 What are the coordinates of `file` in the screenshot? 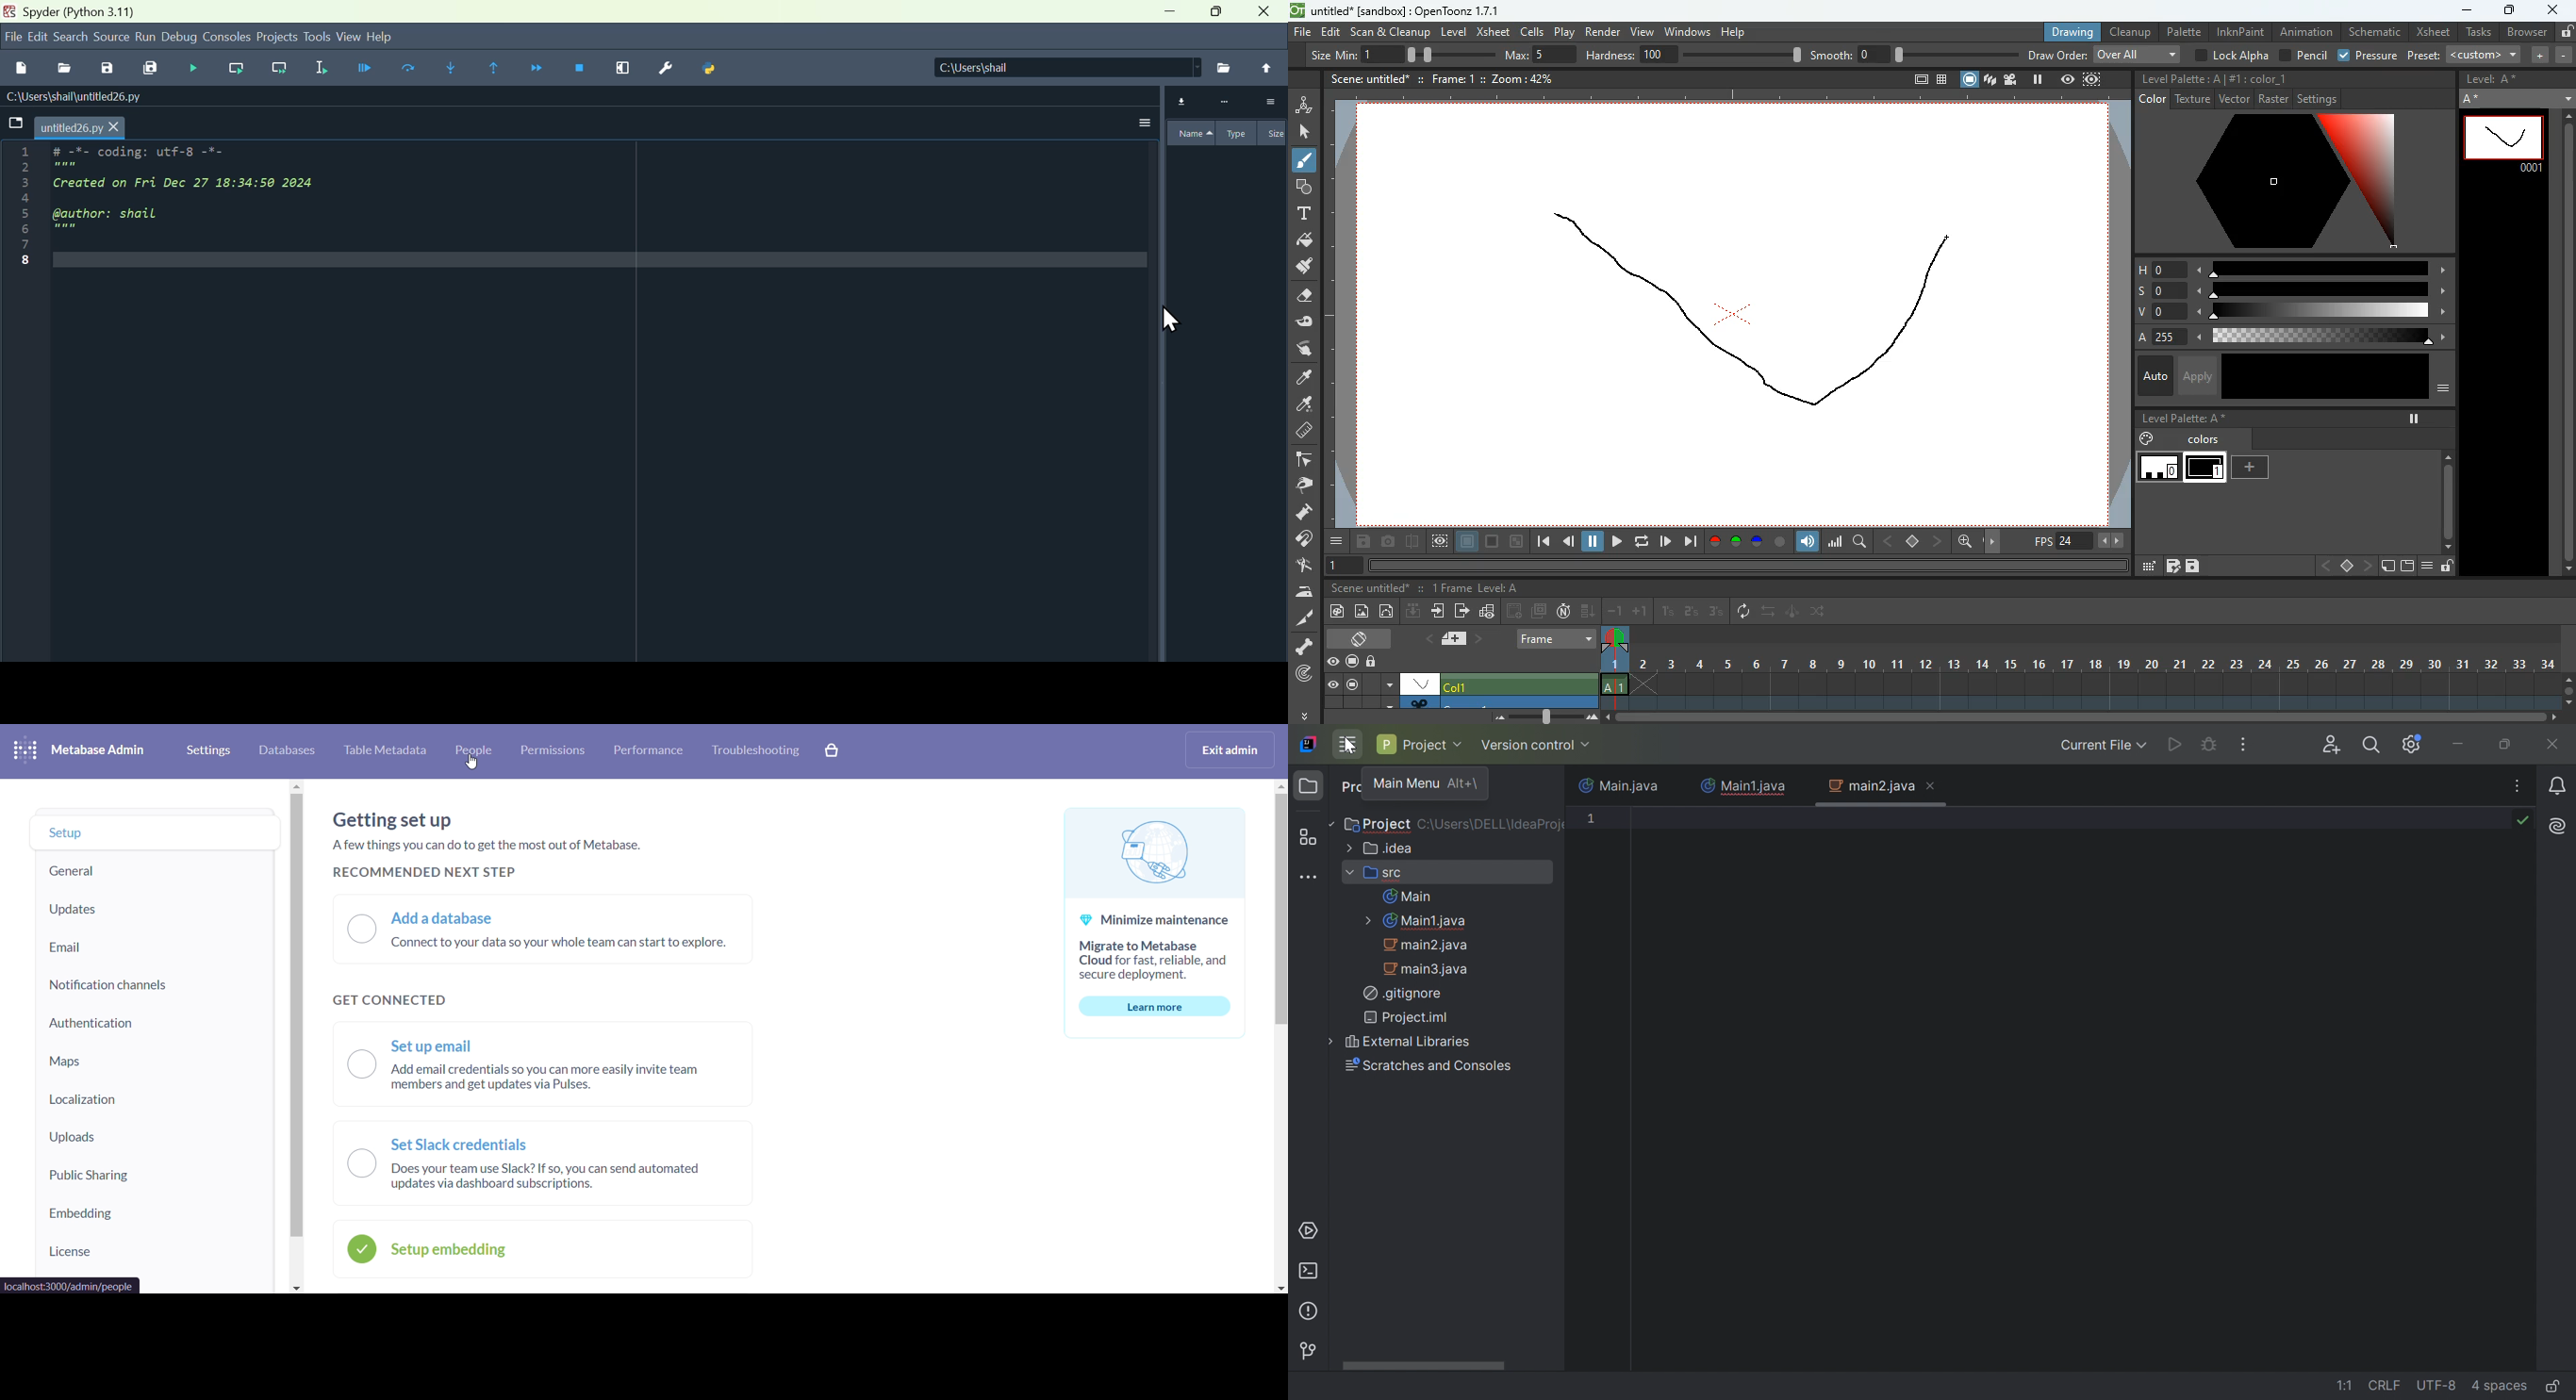 It's located at (11, 36).